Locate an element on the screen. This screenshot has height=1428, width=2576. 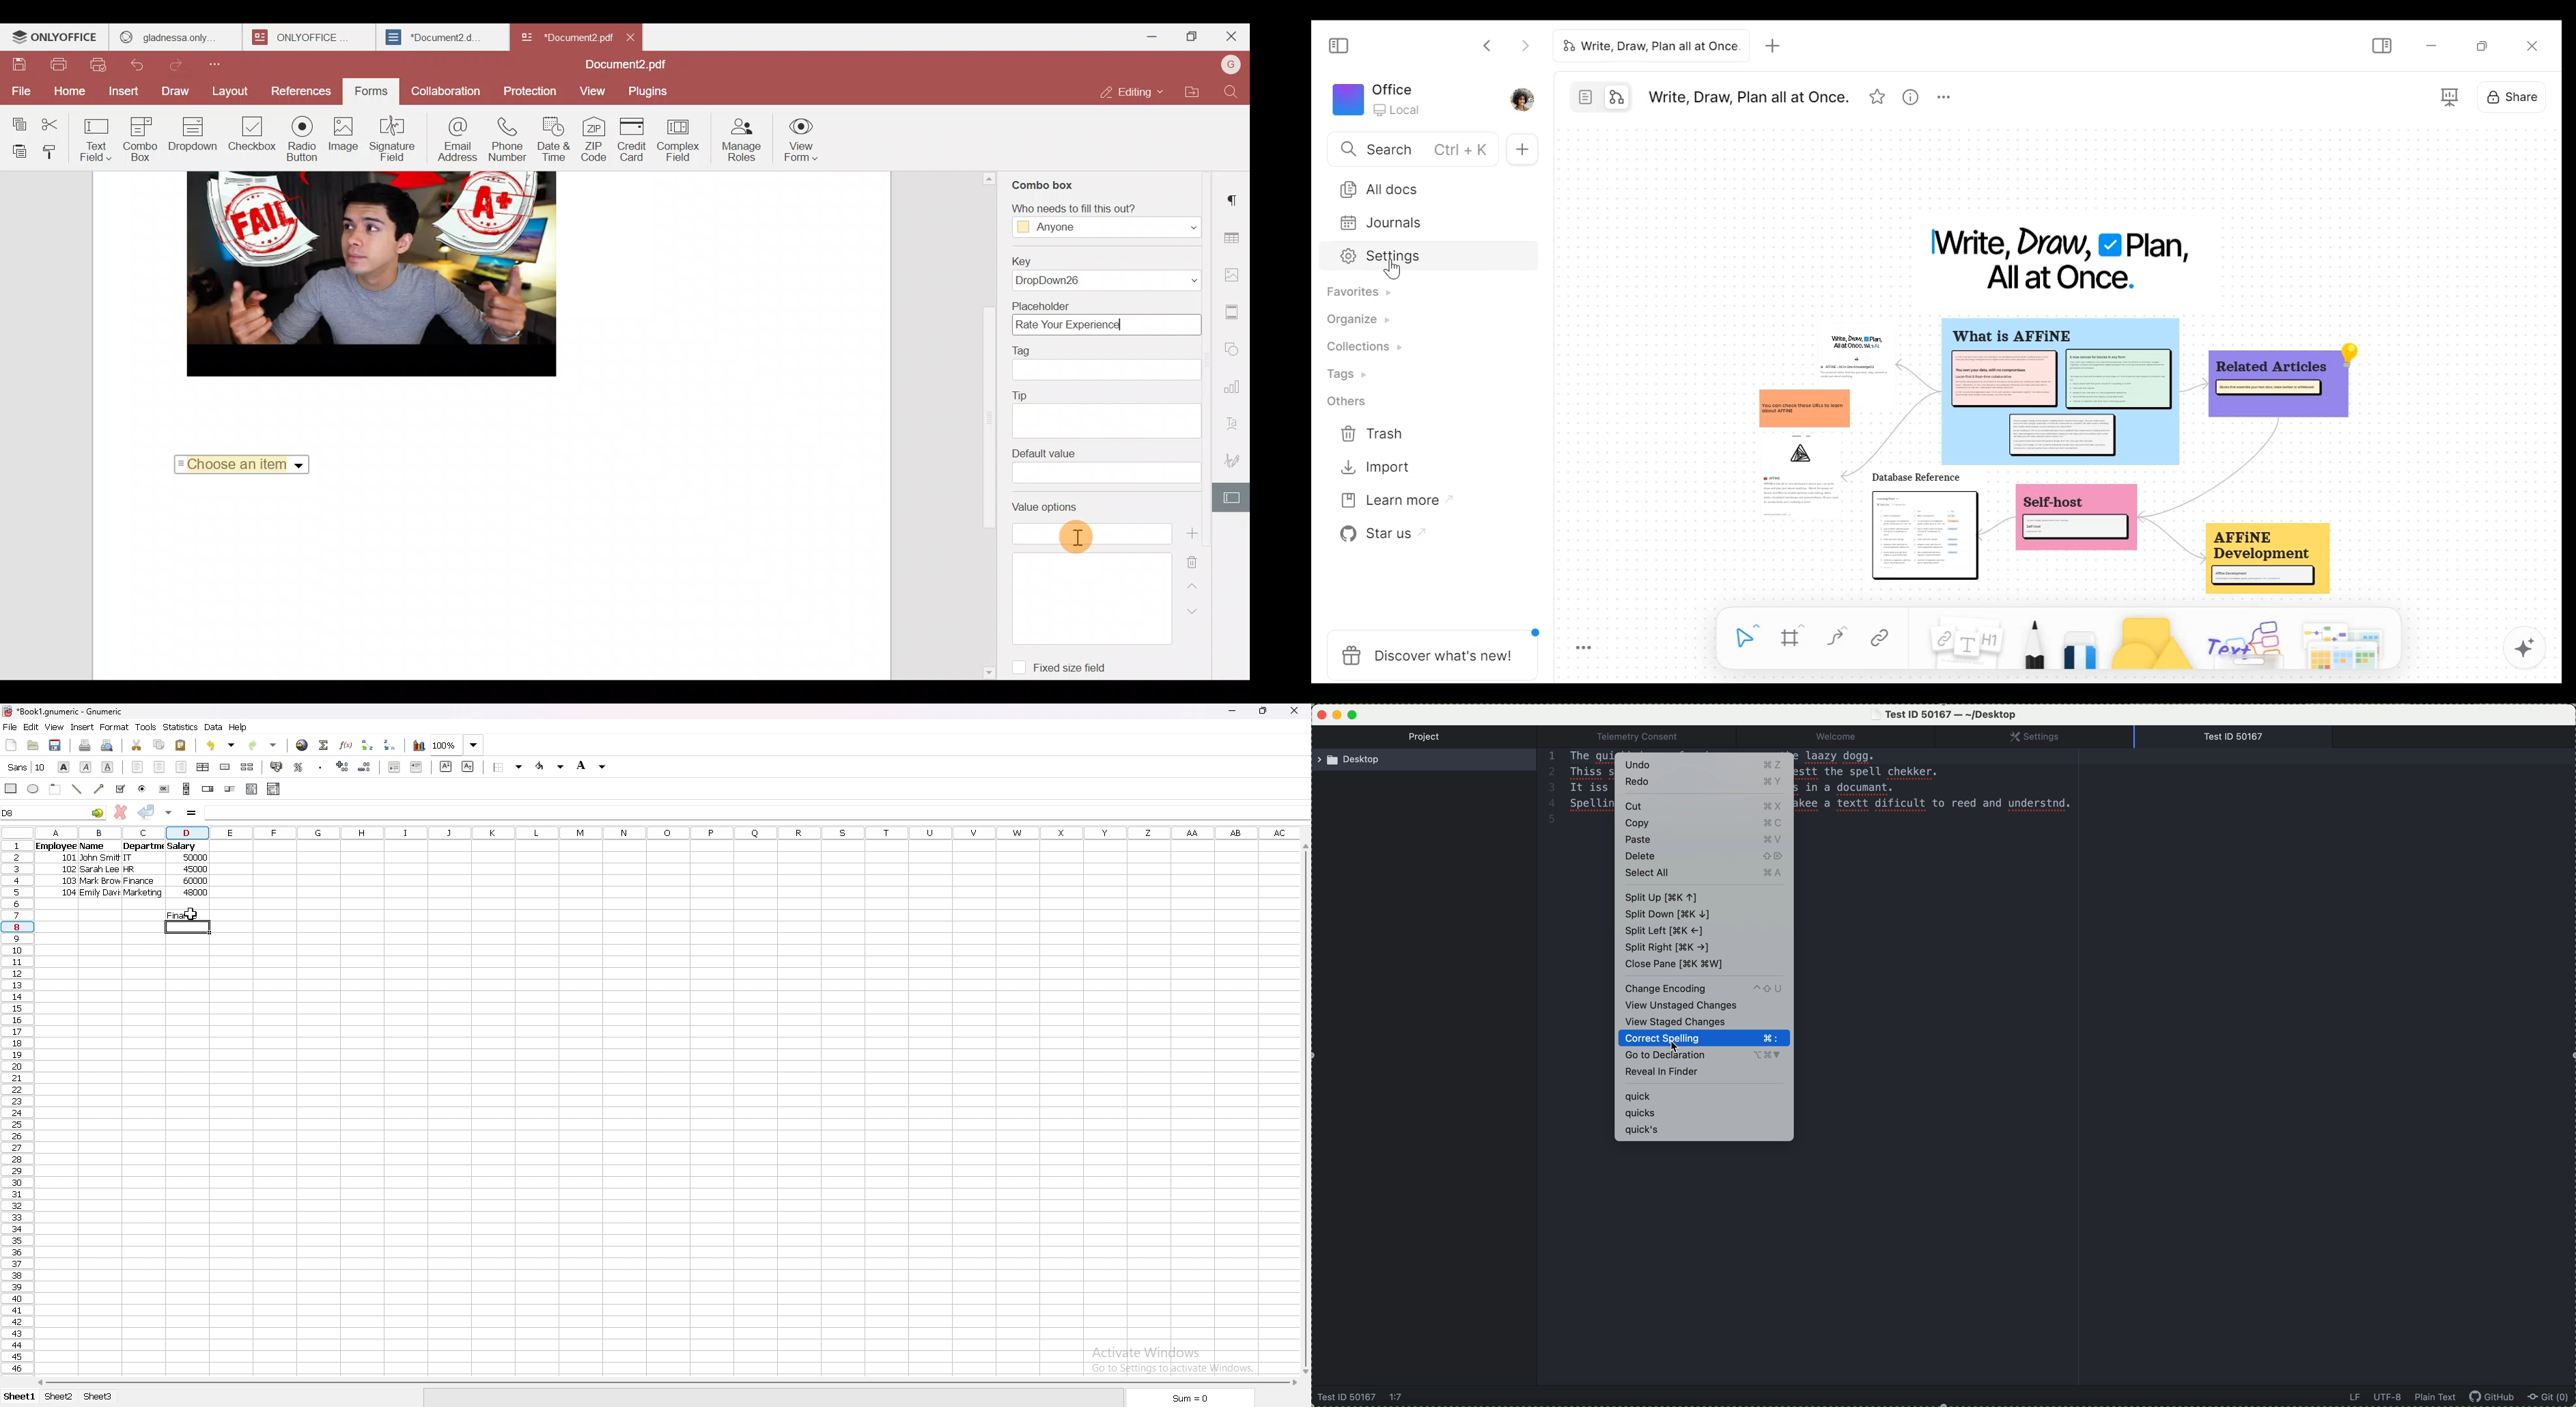
Show/Hide Sidebar  is located at coordinates (2383, 44).